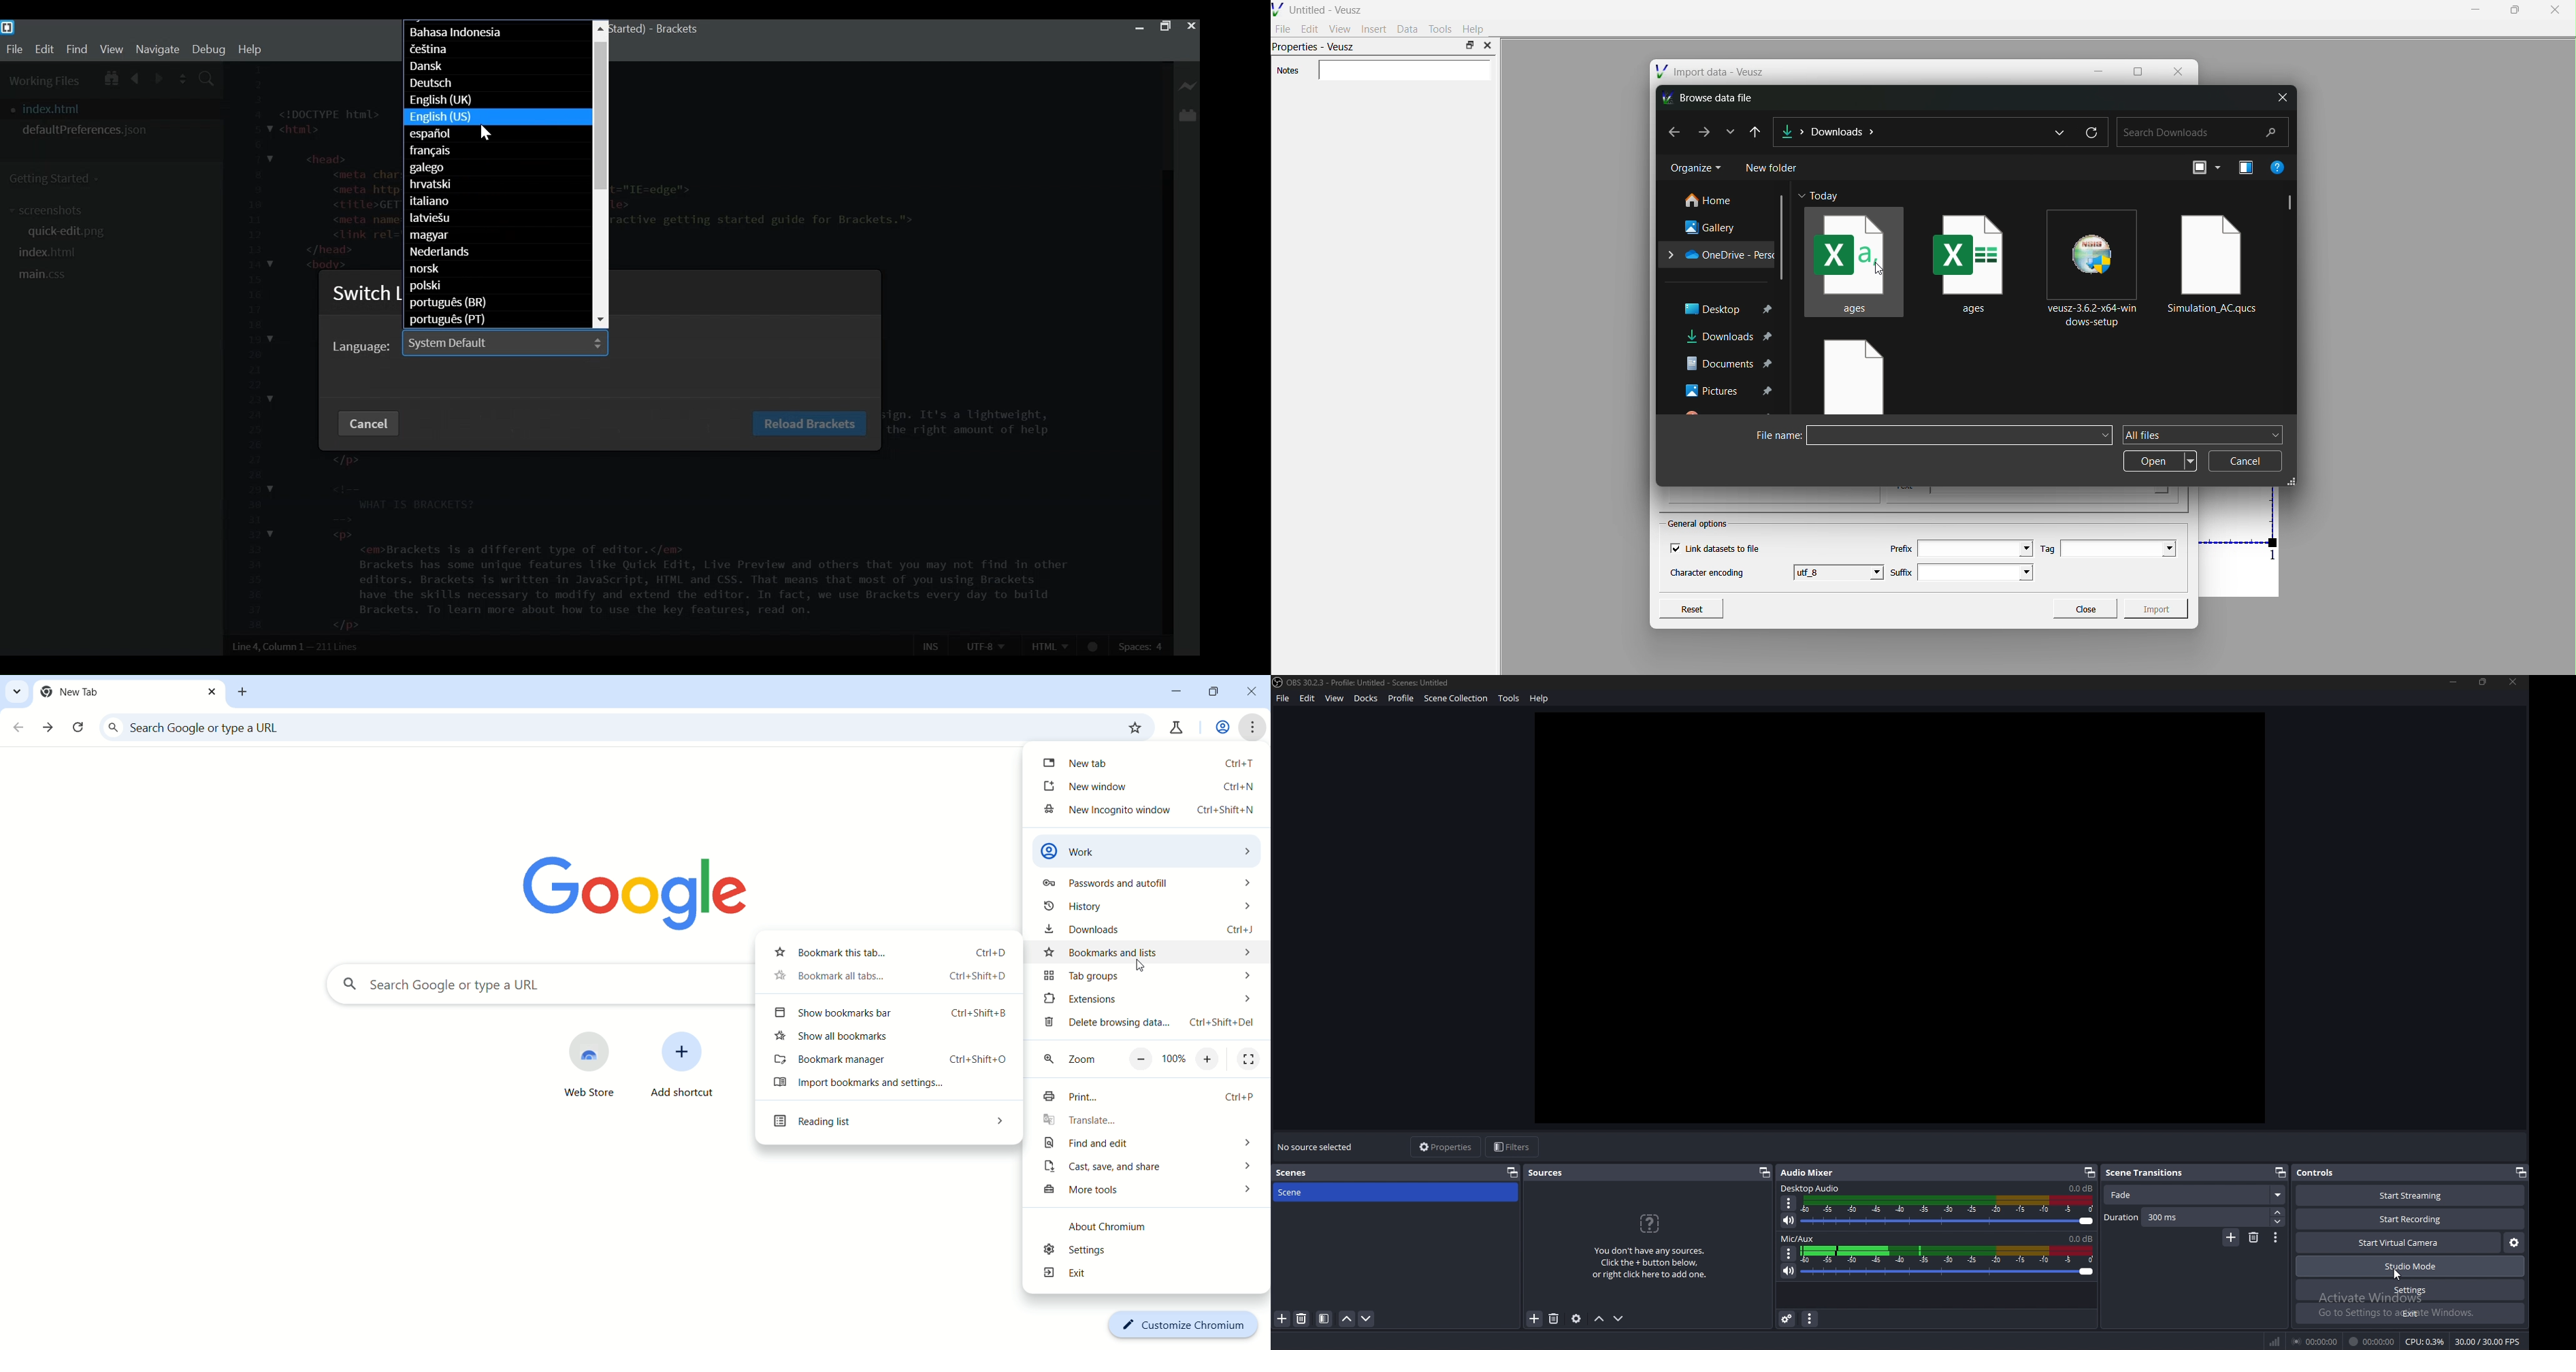 The height and width of the screenshot is (1372, 2576). Describe the element at coordinates (1188, 87) in the screenshot. I see `Live Preview` at that location.